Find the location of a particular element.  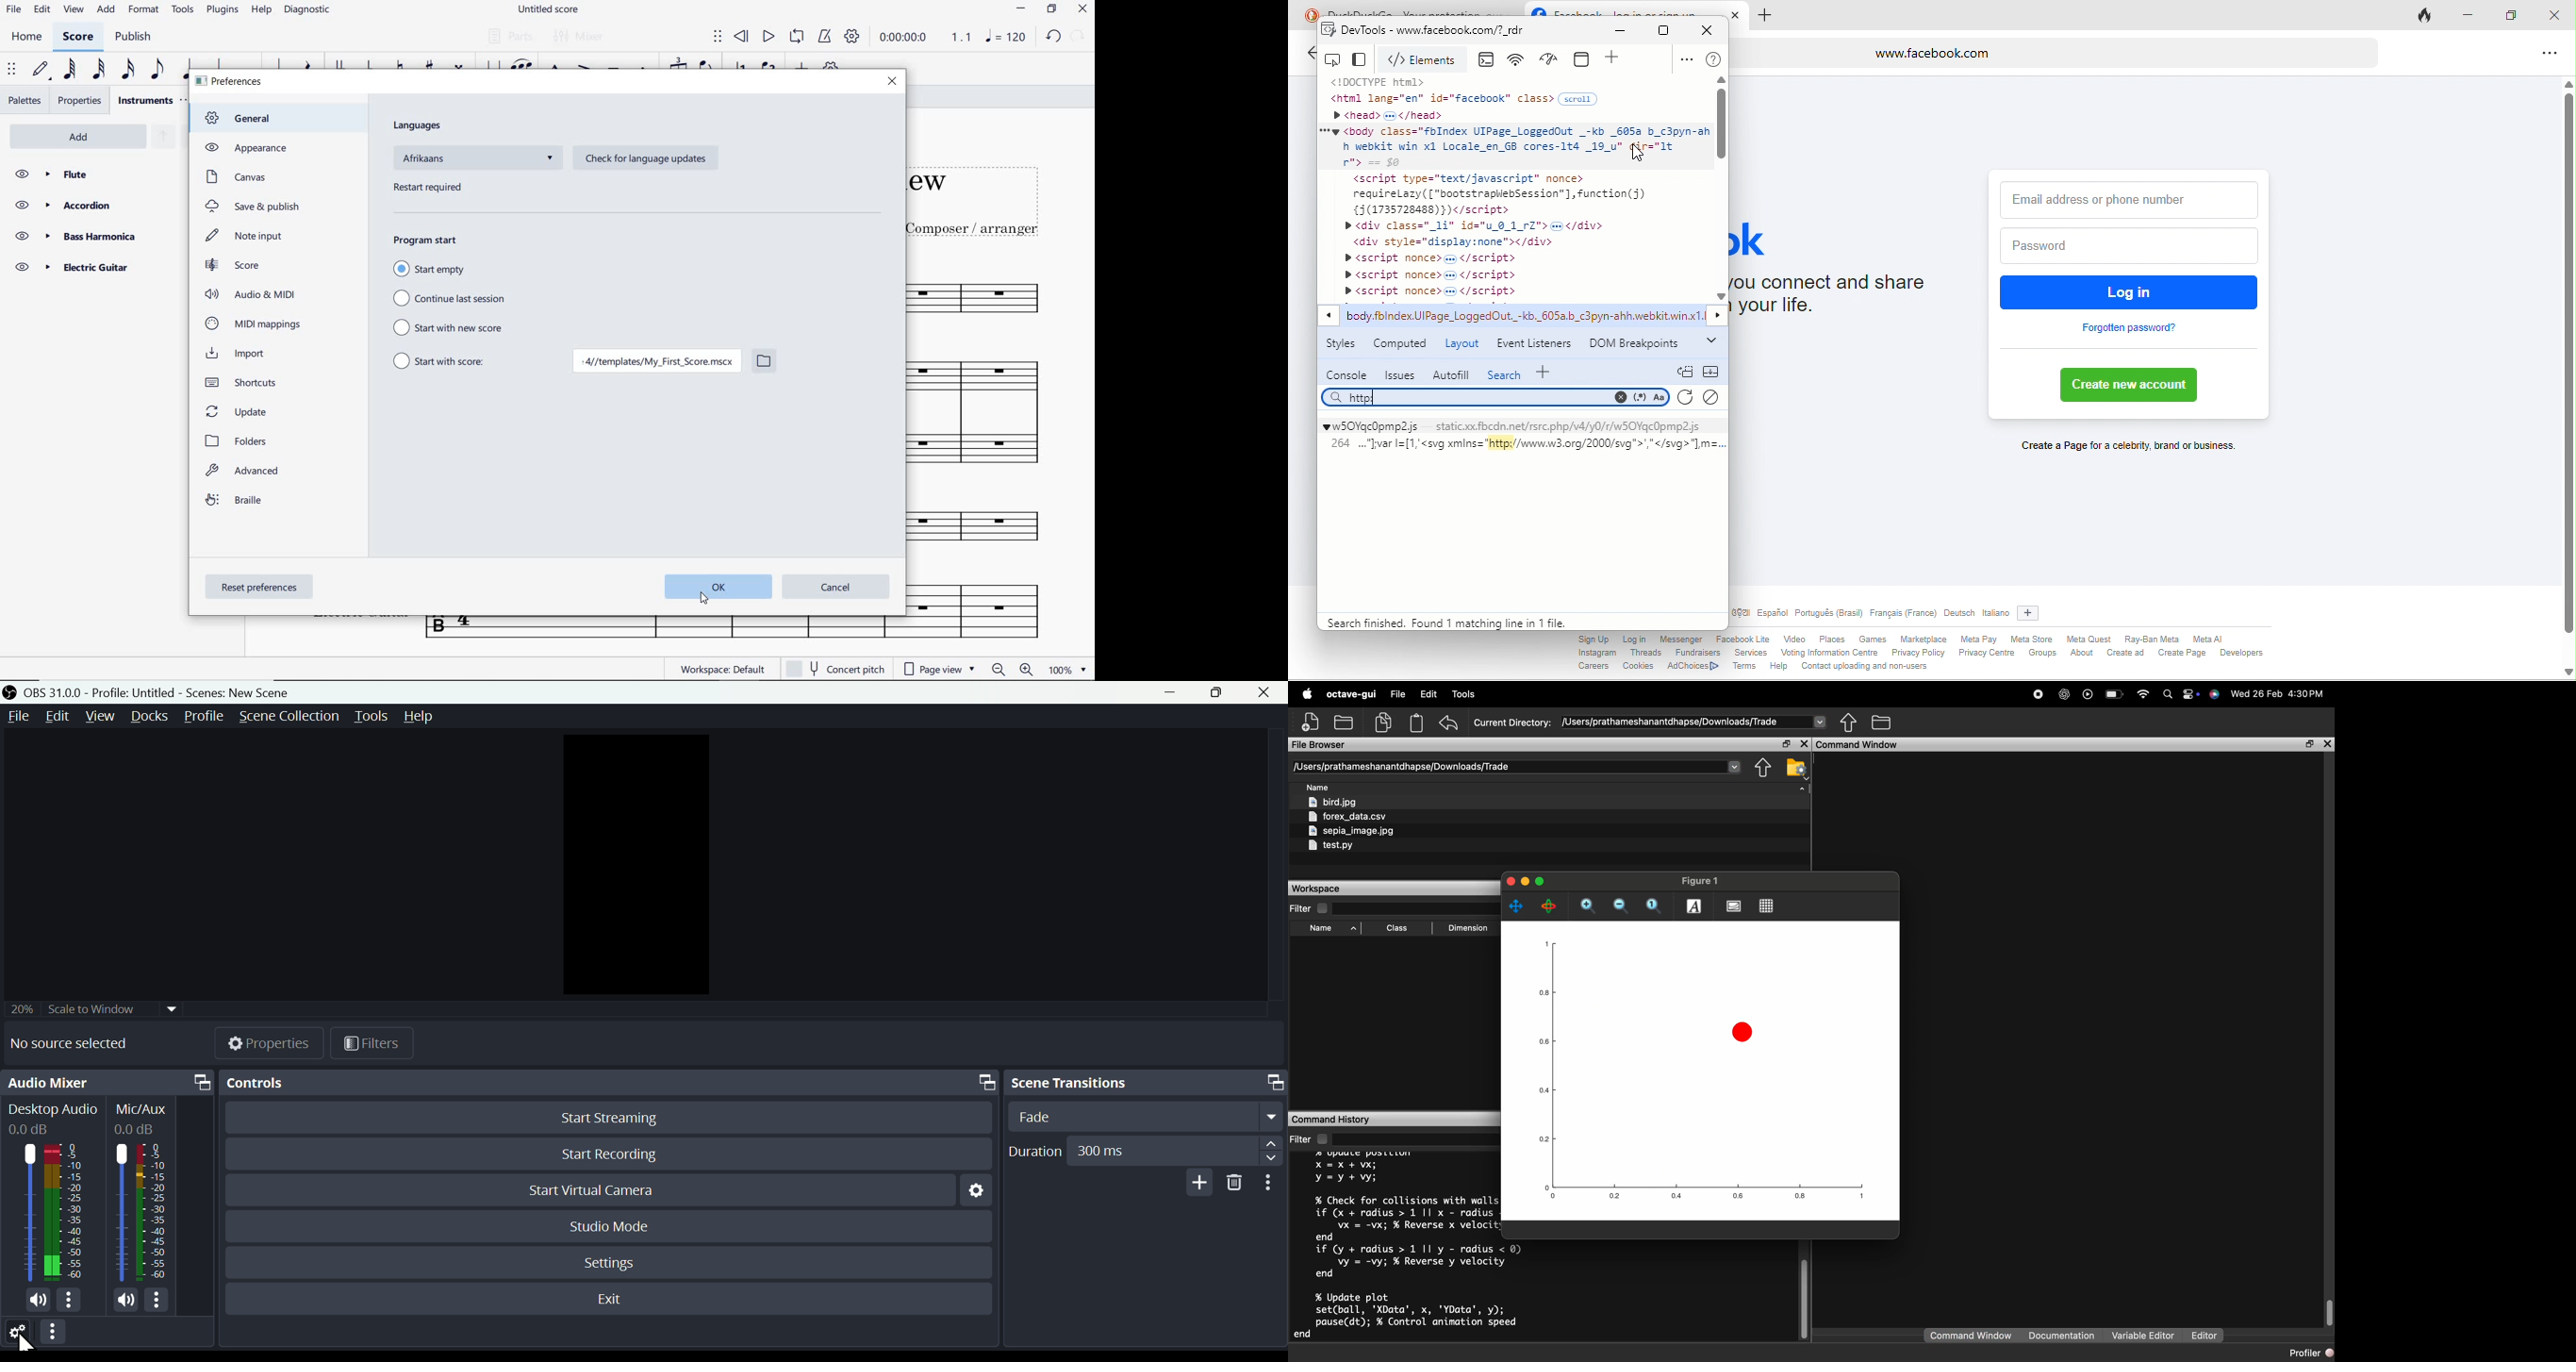

log in is located at coordinates (2131, 291).